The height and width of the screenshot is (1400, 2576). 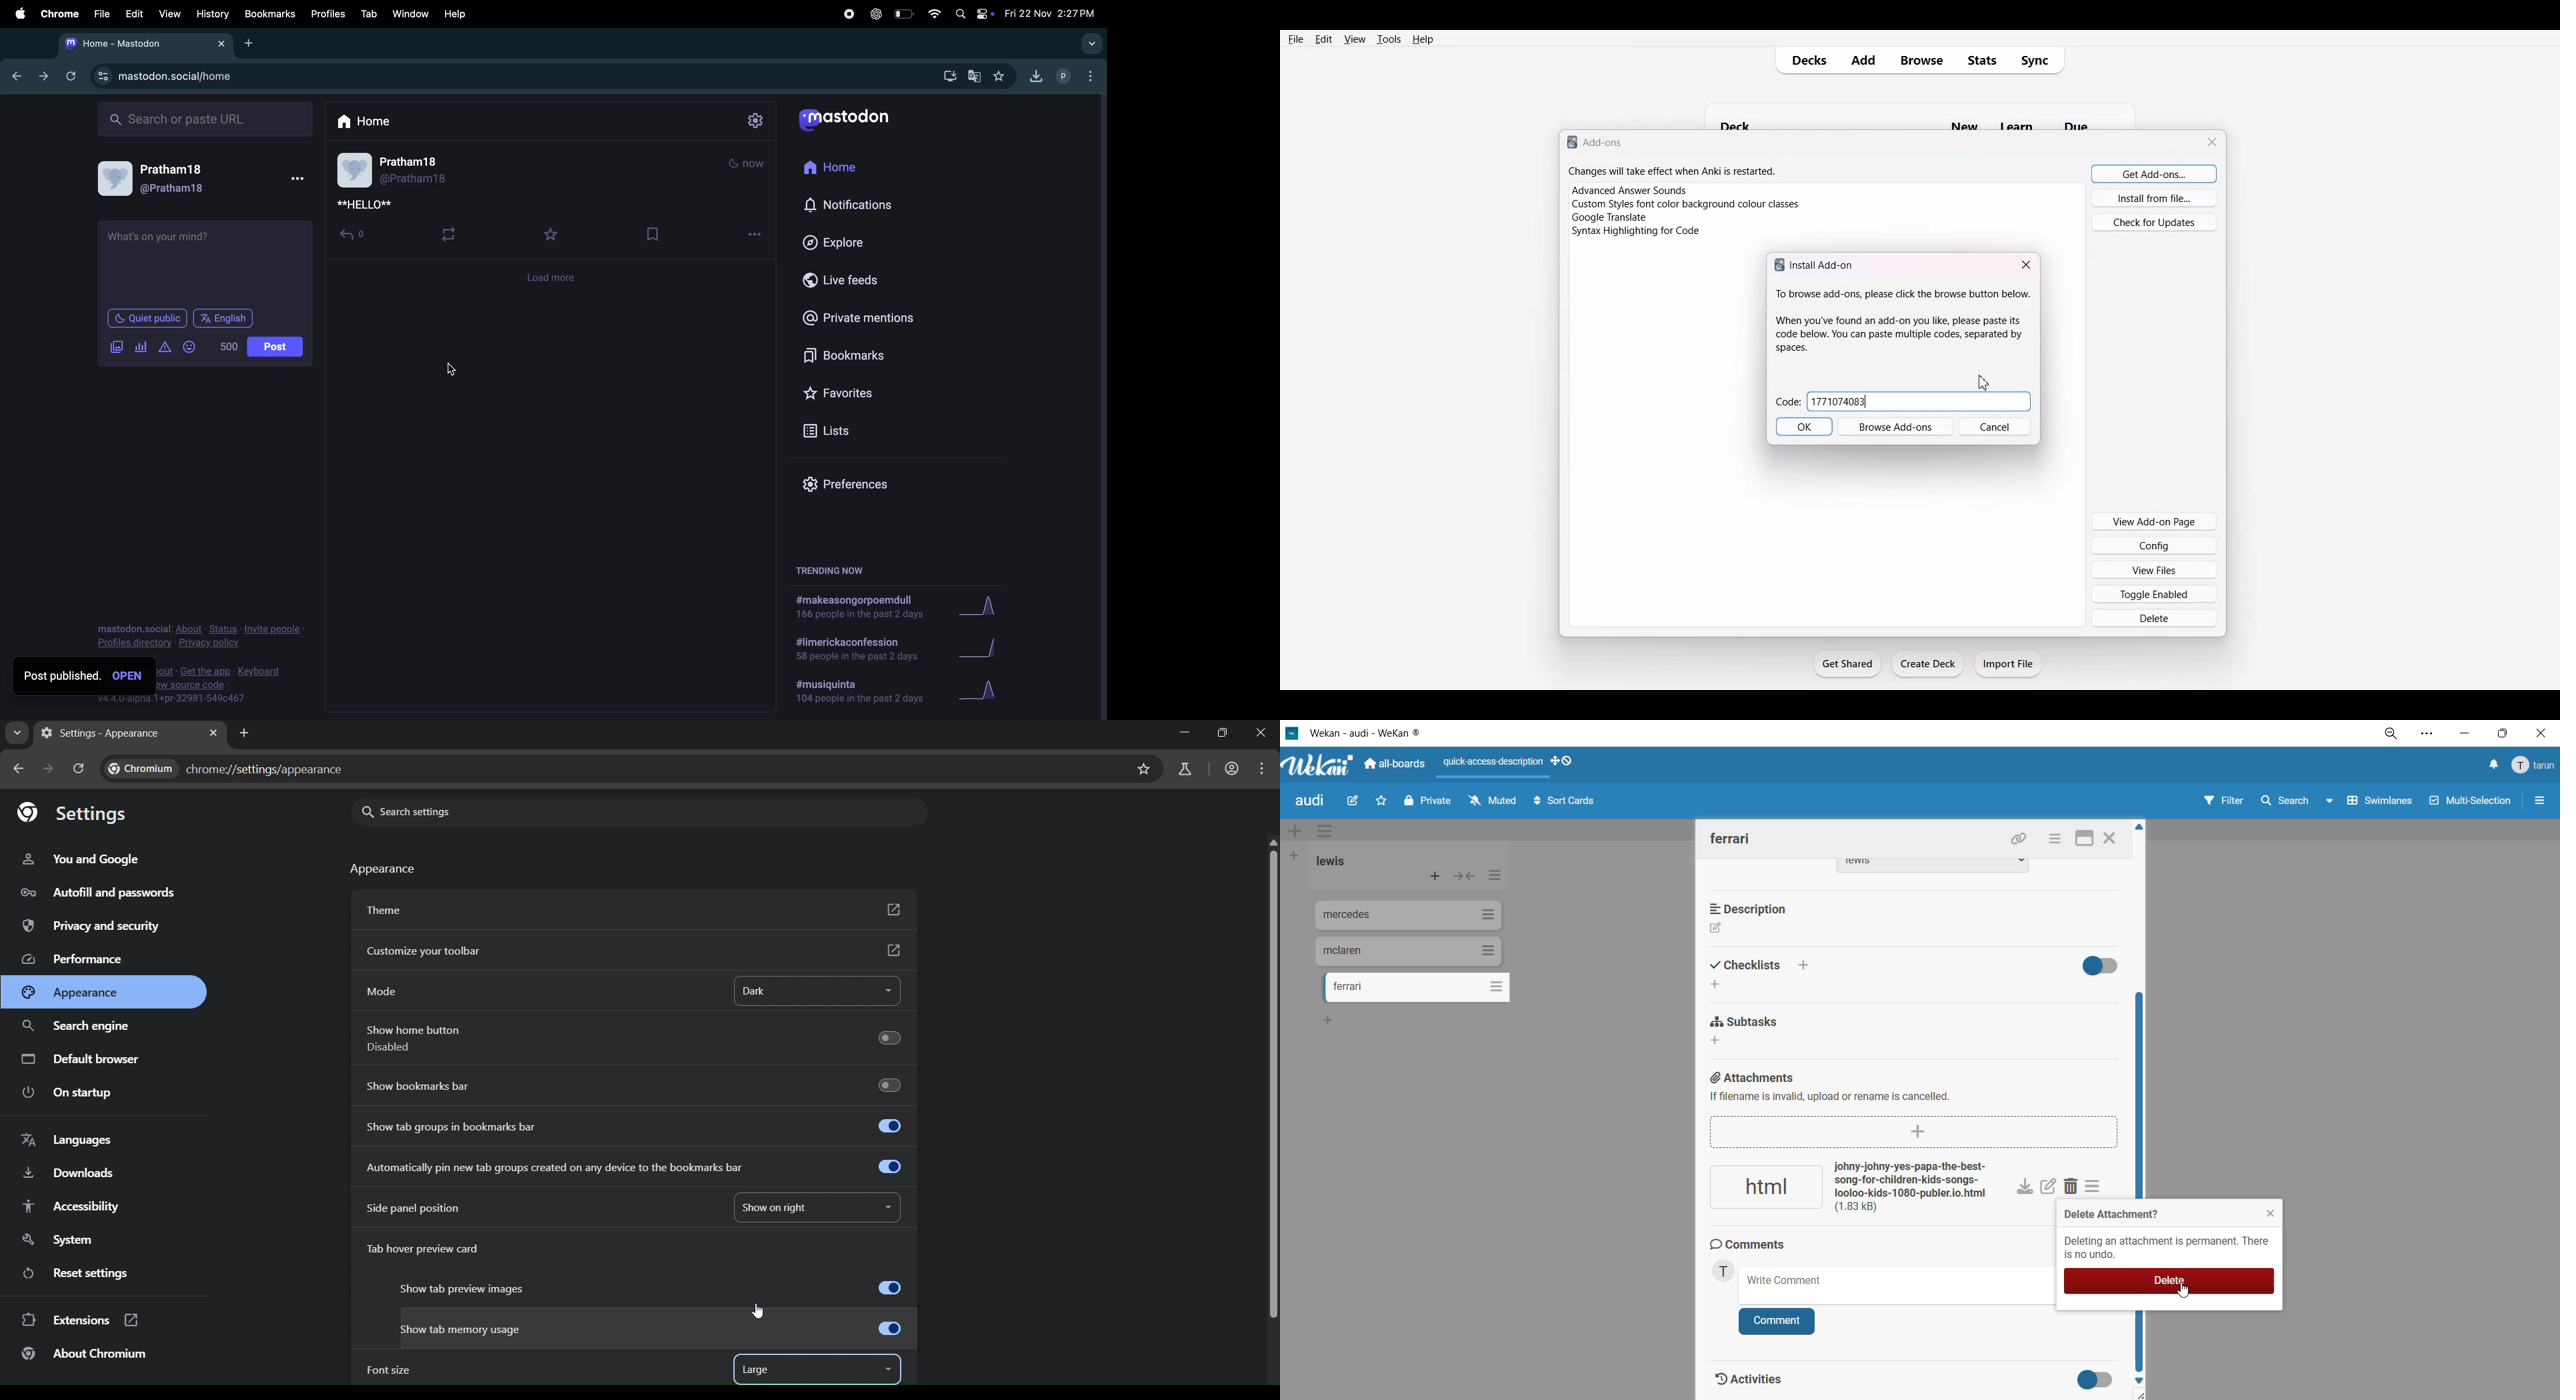 I want to click on show tab groups in bookmarks bar, so click(x=633, y=1124).